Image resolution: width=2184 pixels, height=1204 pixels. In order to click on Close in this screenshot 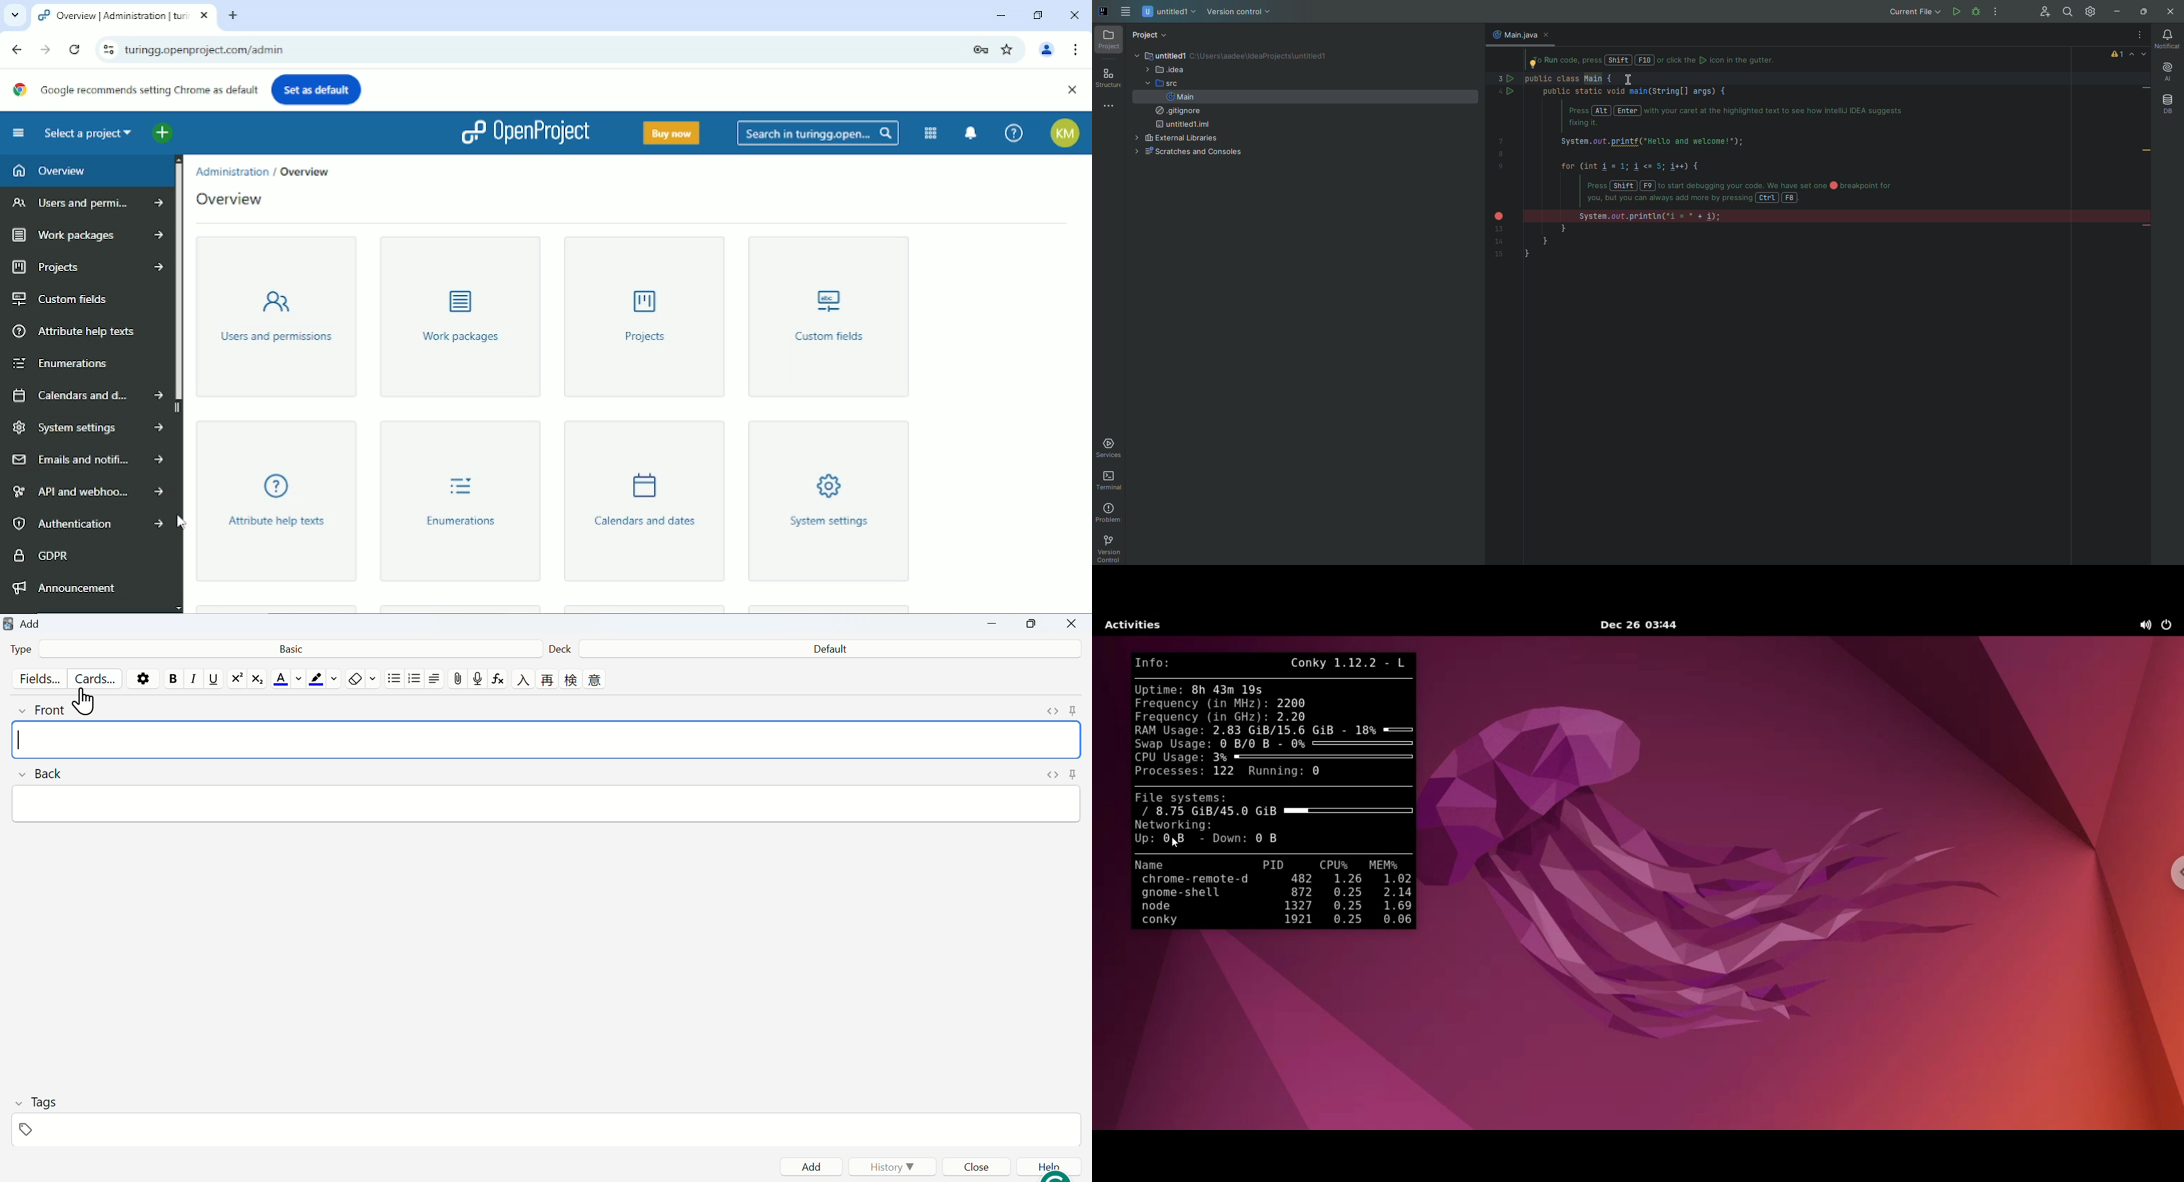, I will do `click(1074, 13)`.